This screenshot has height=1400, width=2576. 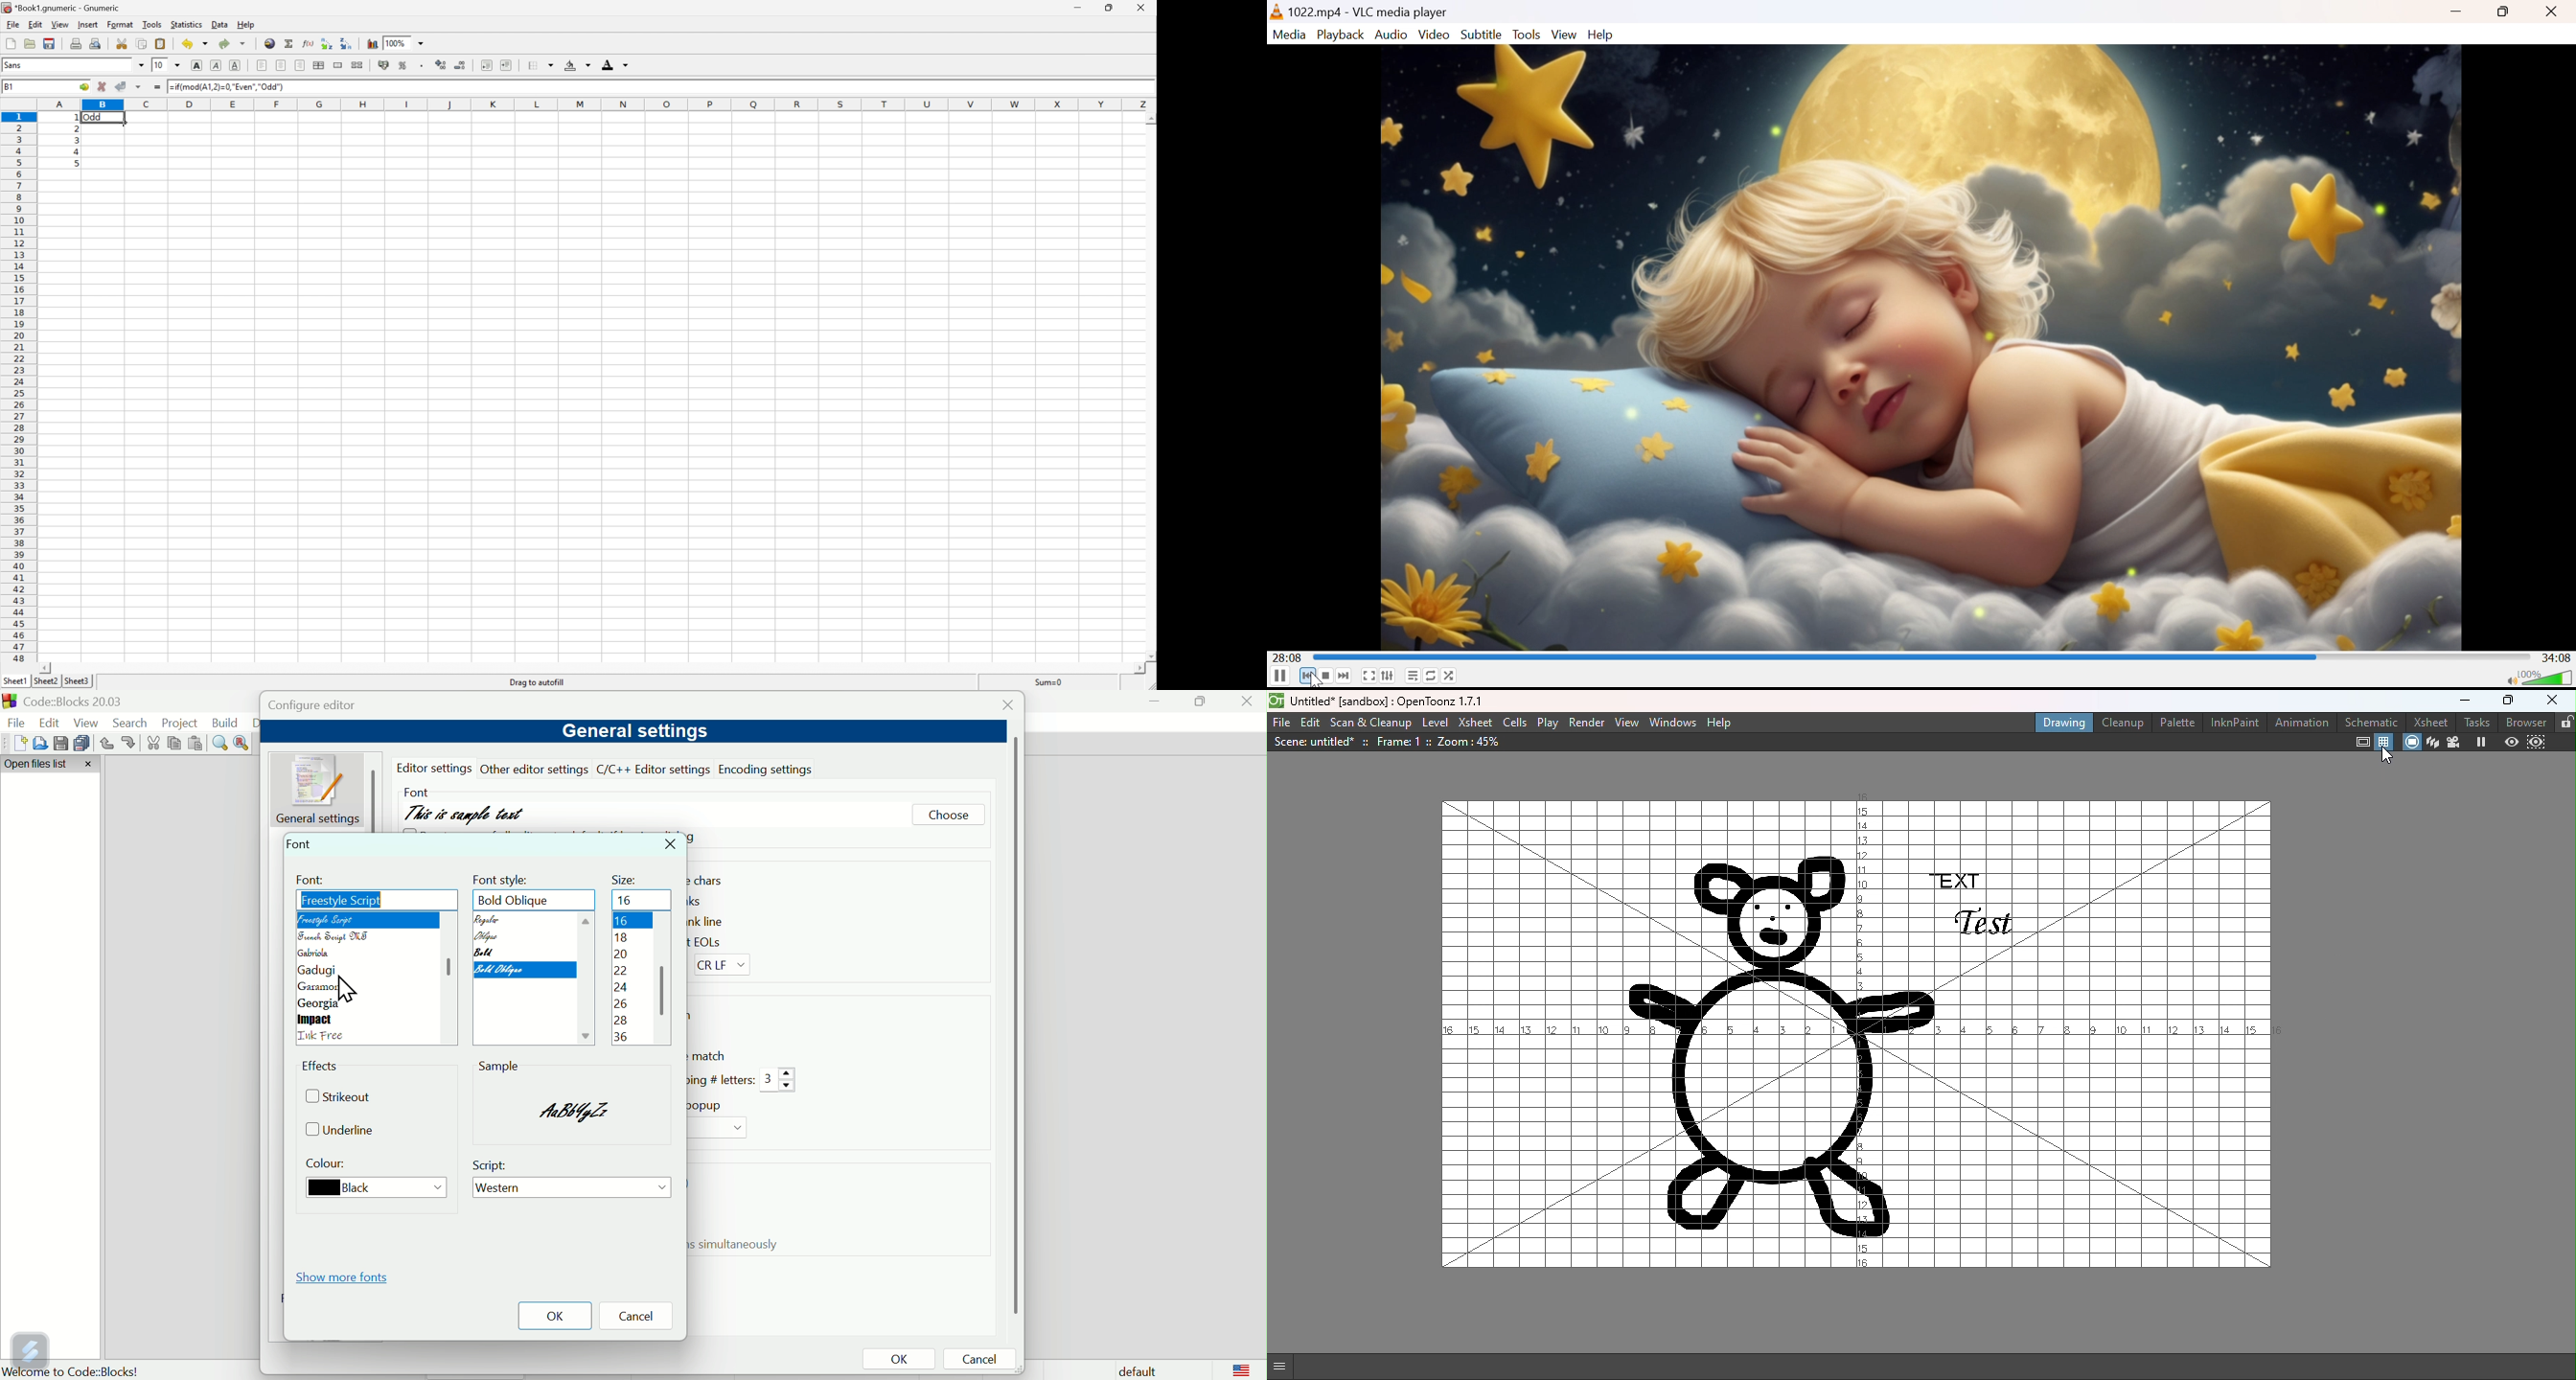 I want to click on 3, so click(x=779, y=1081).